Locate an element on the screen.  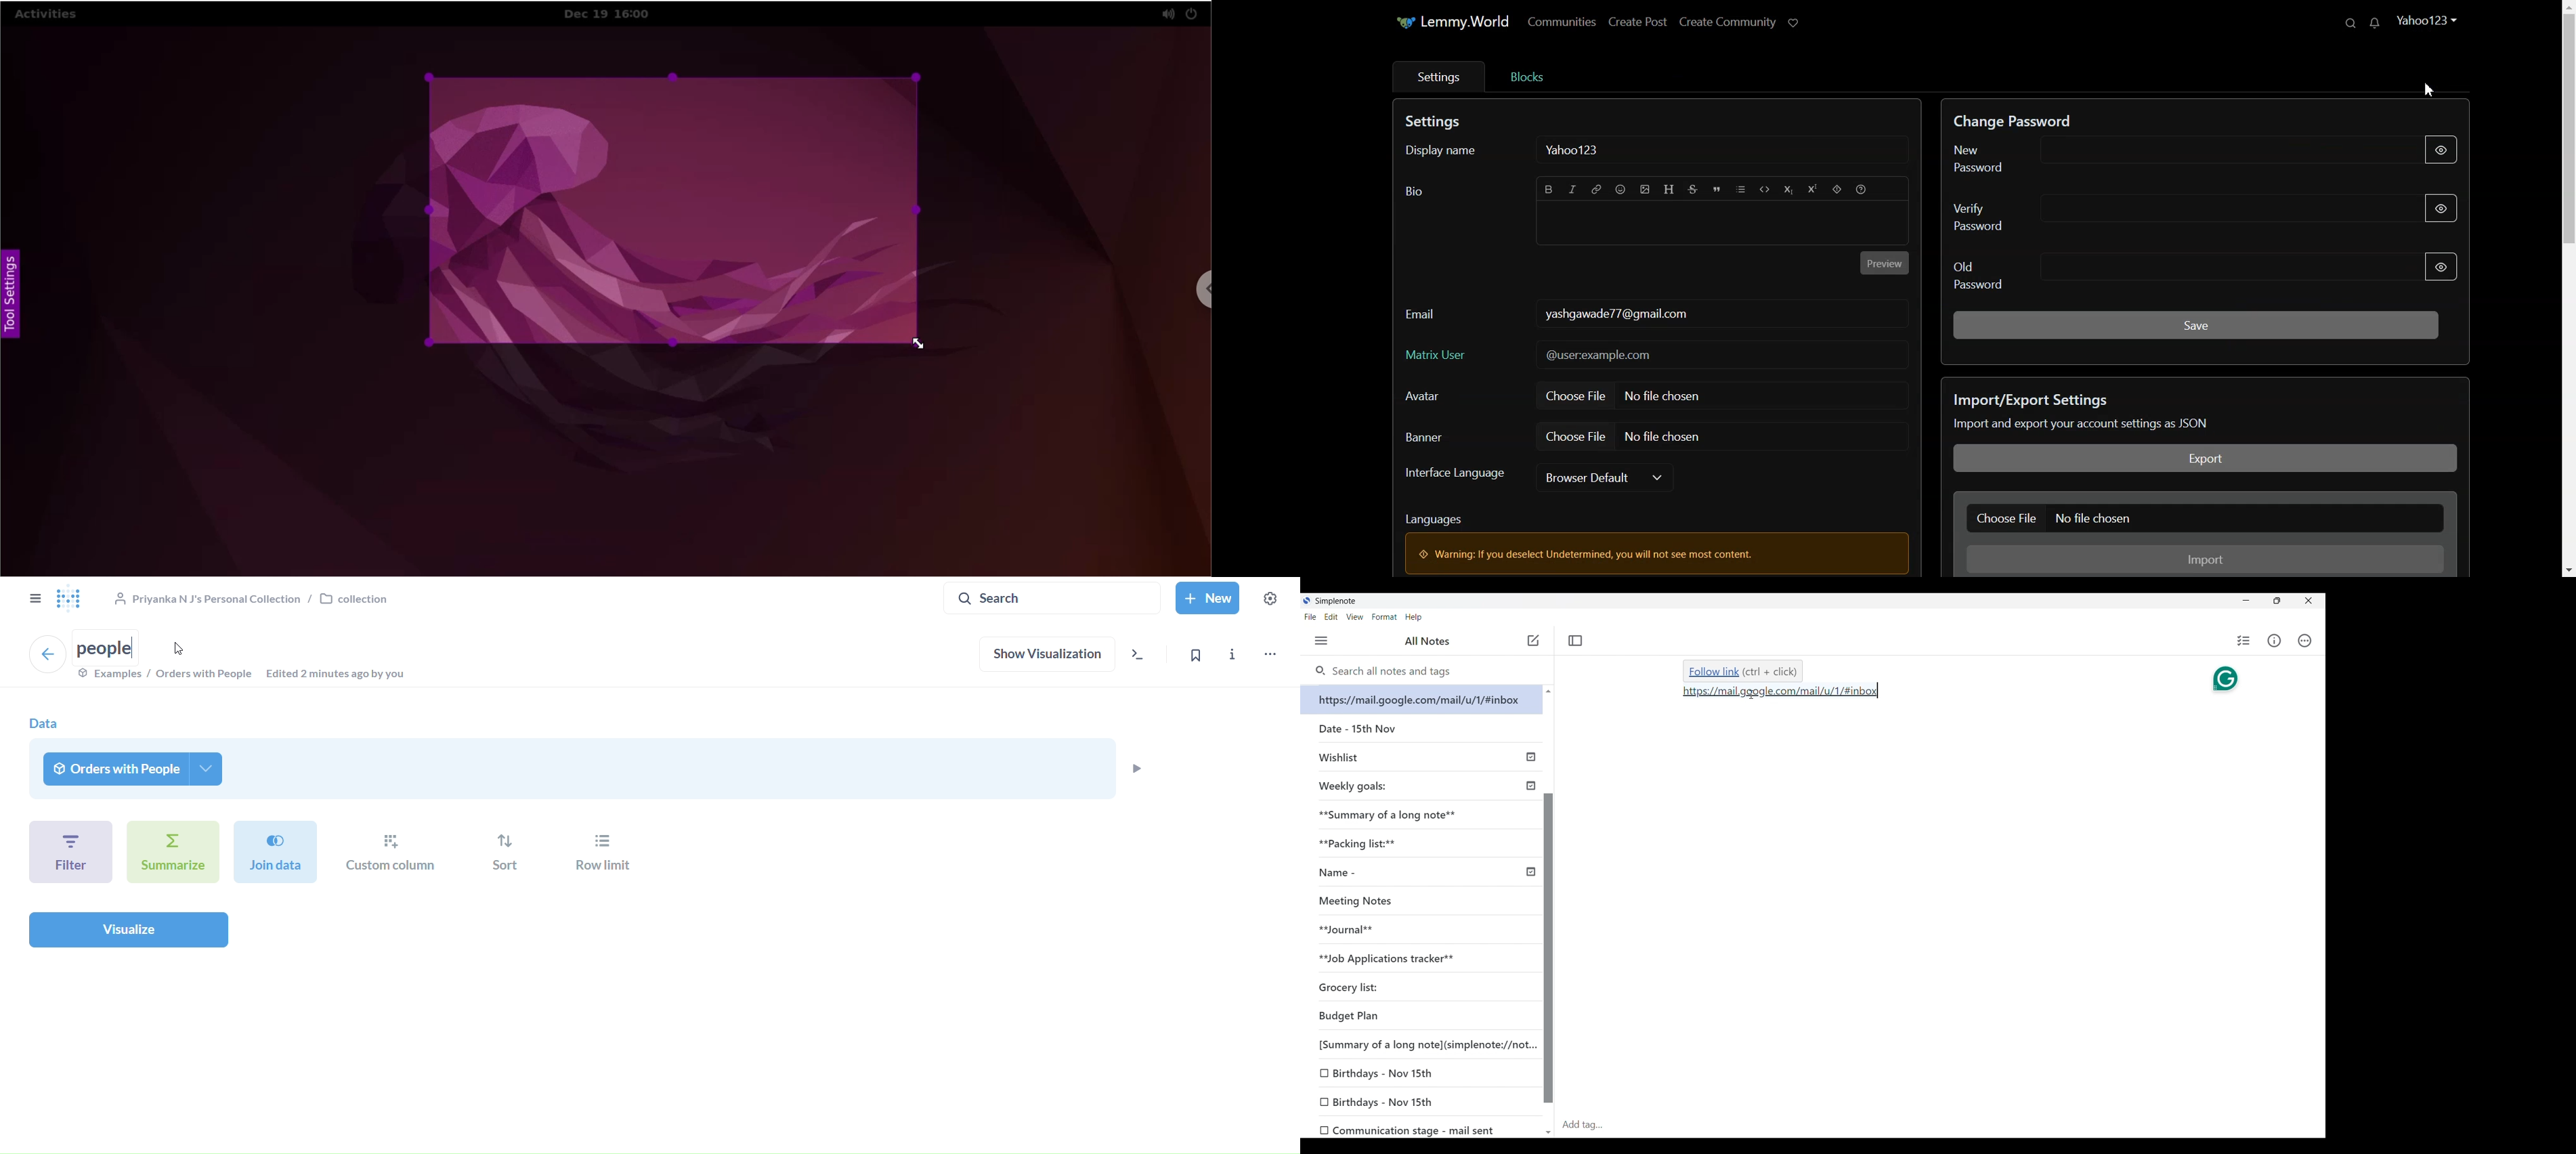
Email is located at coordinates (1428, 314).